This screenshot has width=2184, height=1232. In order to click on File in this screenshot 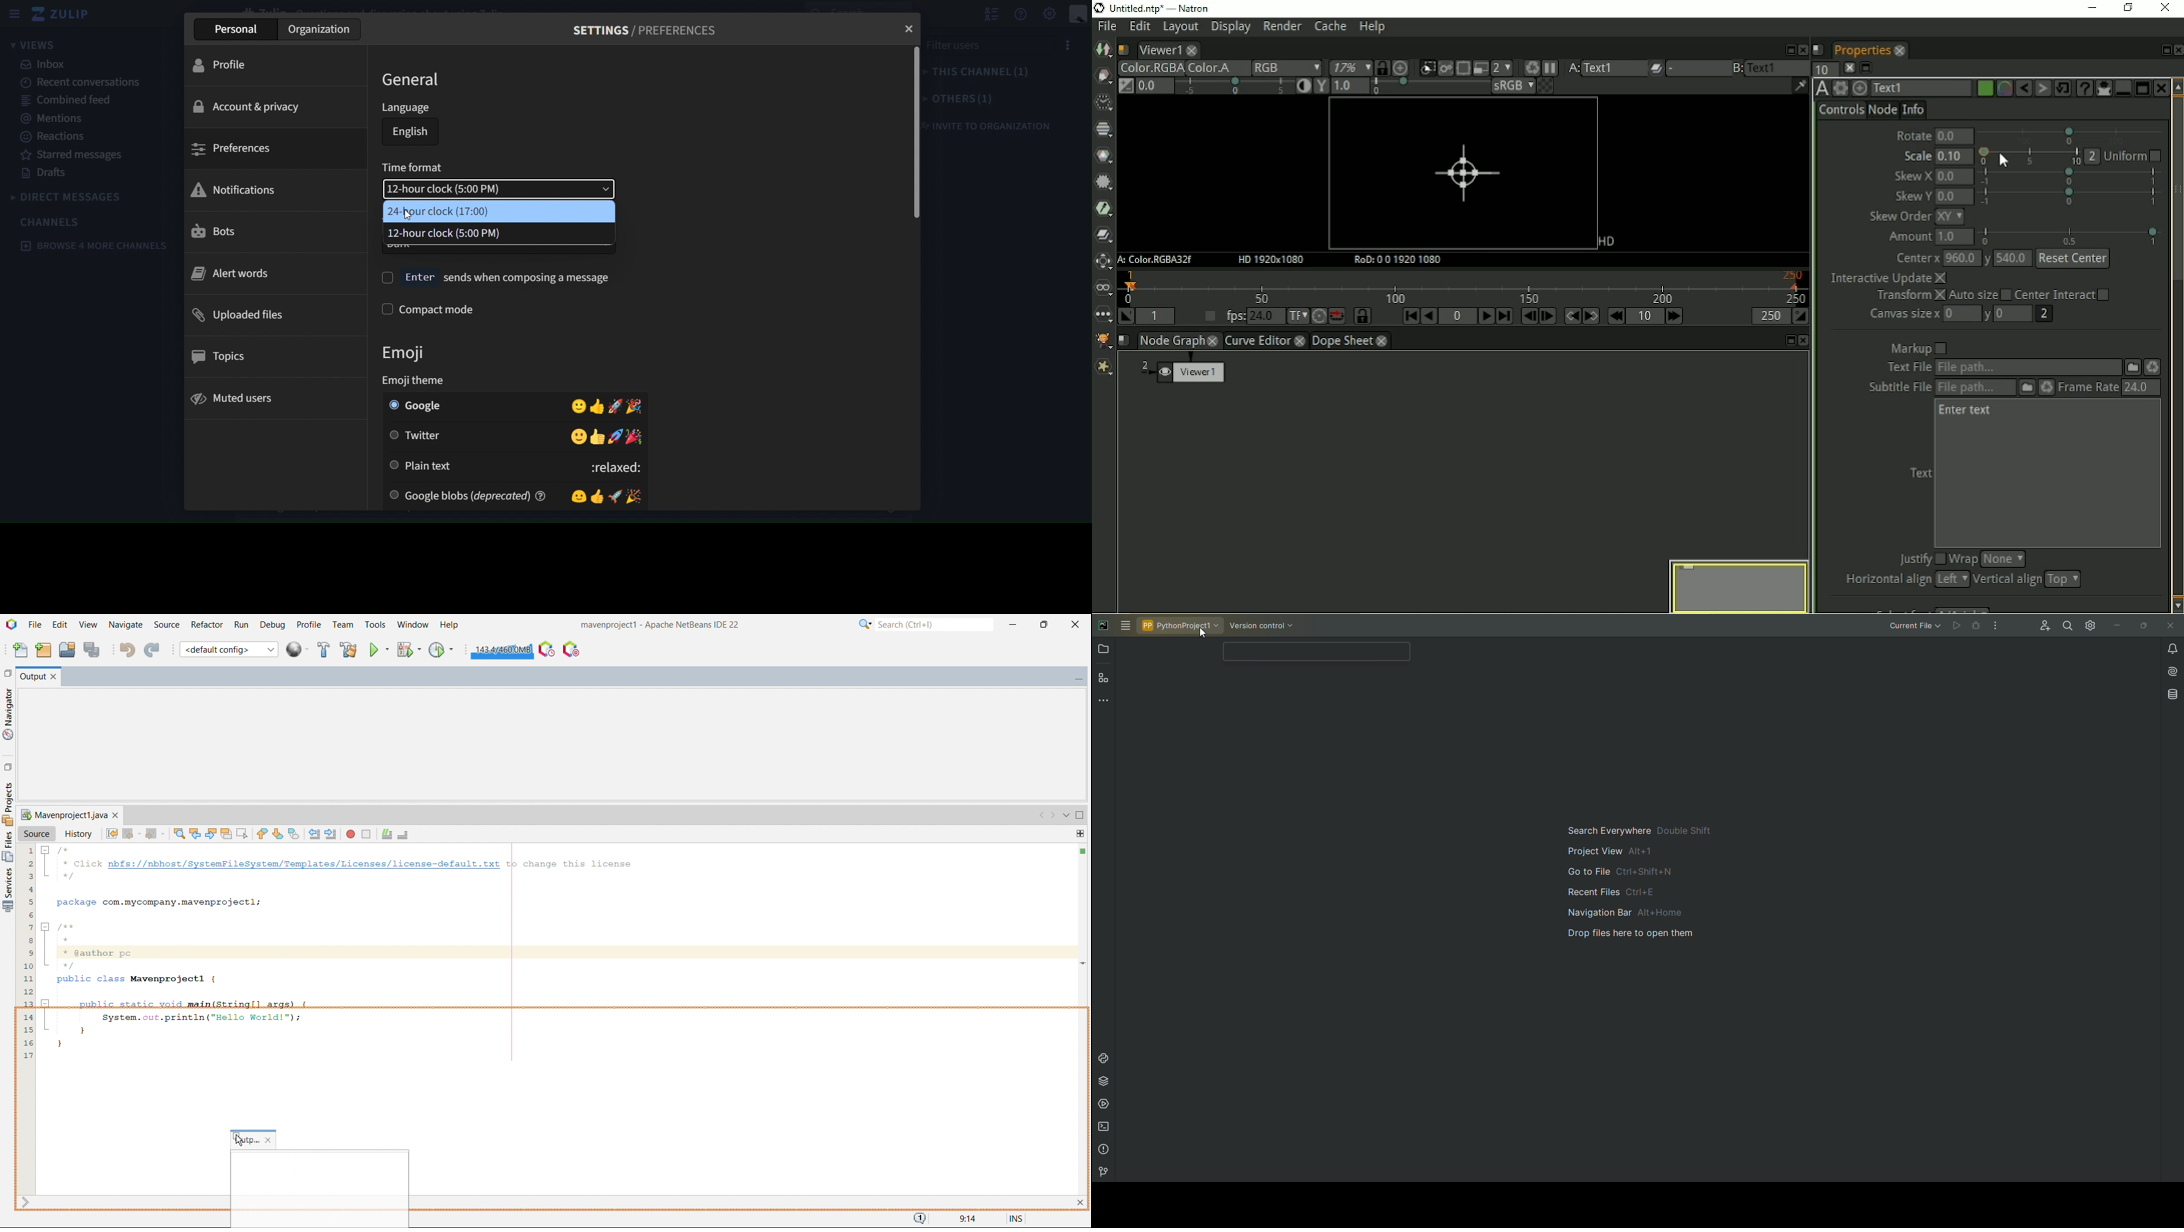, I will do `click(1109, 27)`.